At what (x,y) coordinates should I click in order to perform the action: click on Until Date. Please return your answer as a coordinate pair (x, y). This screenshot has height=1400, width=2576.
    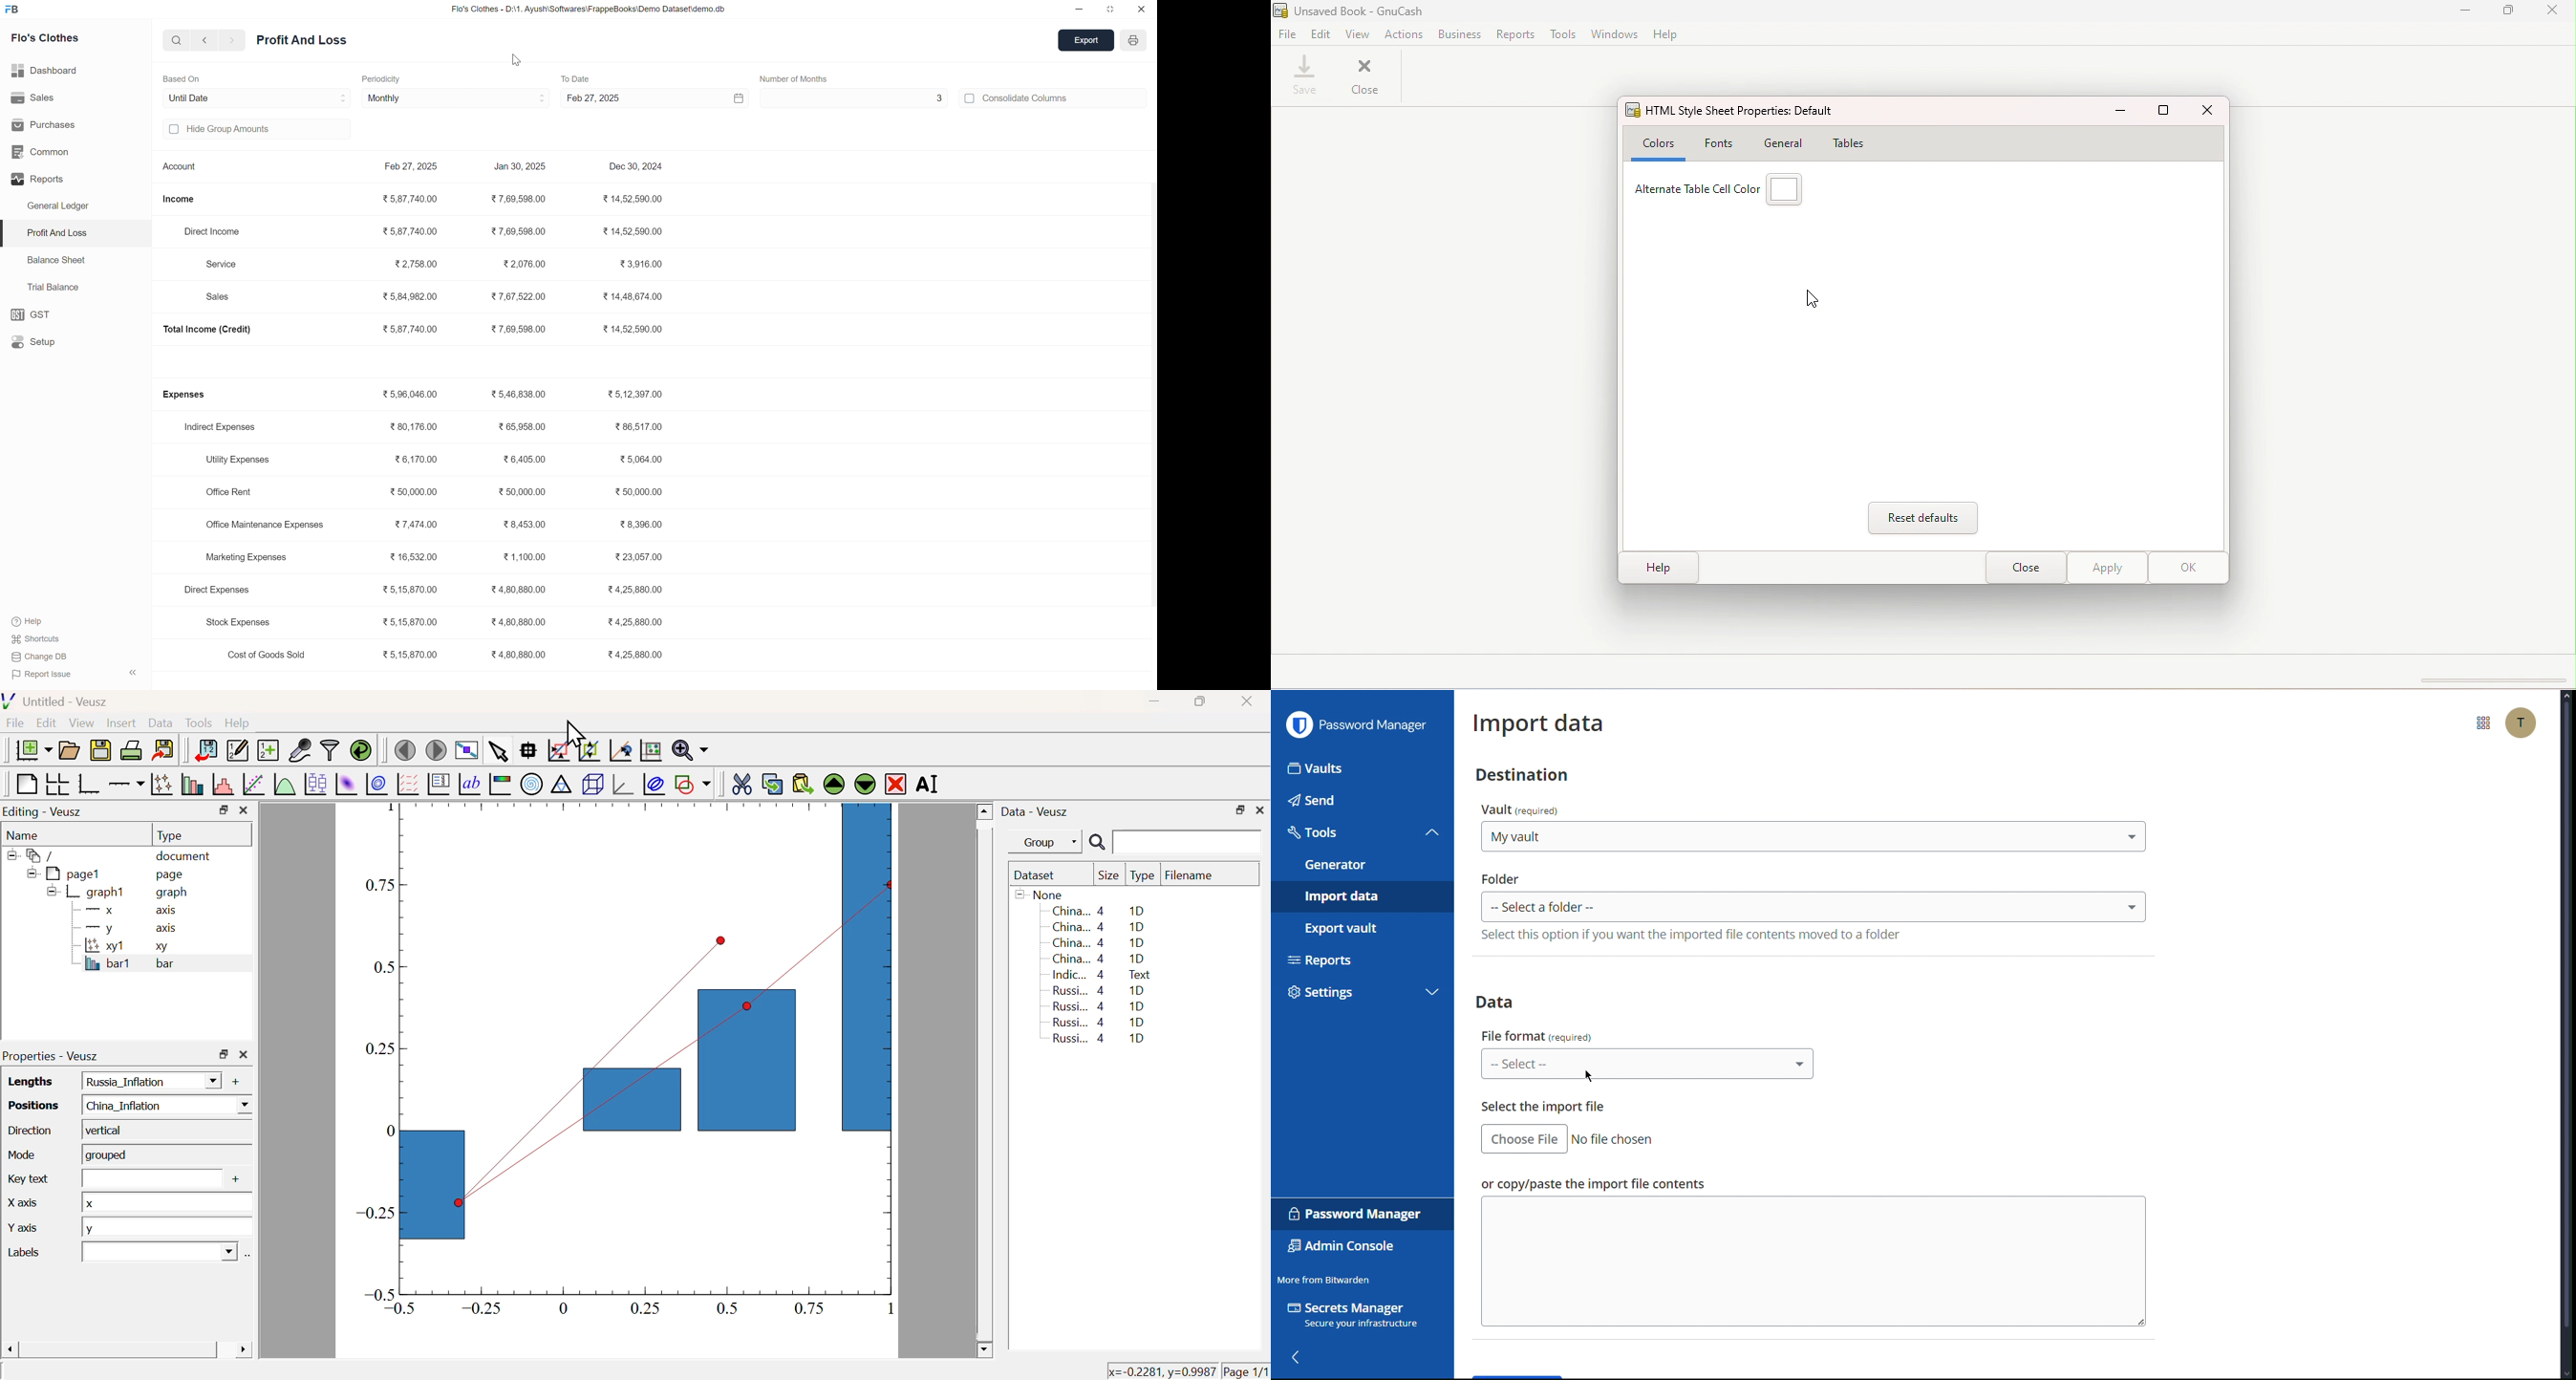
    Looking at the image, I should click on (201, 99).